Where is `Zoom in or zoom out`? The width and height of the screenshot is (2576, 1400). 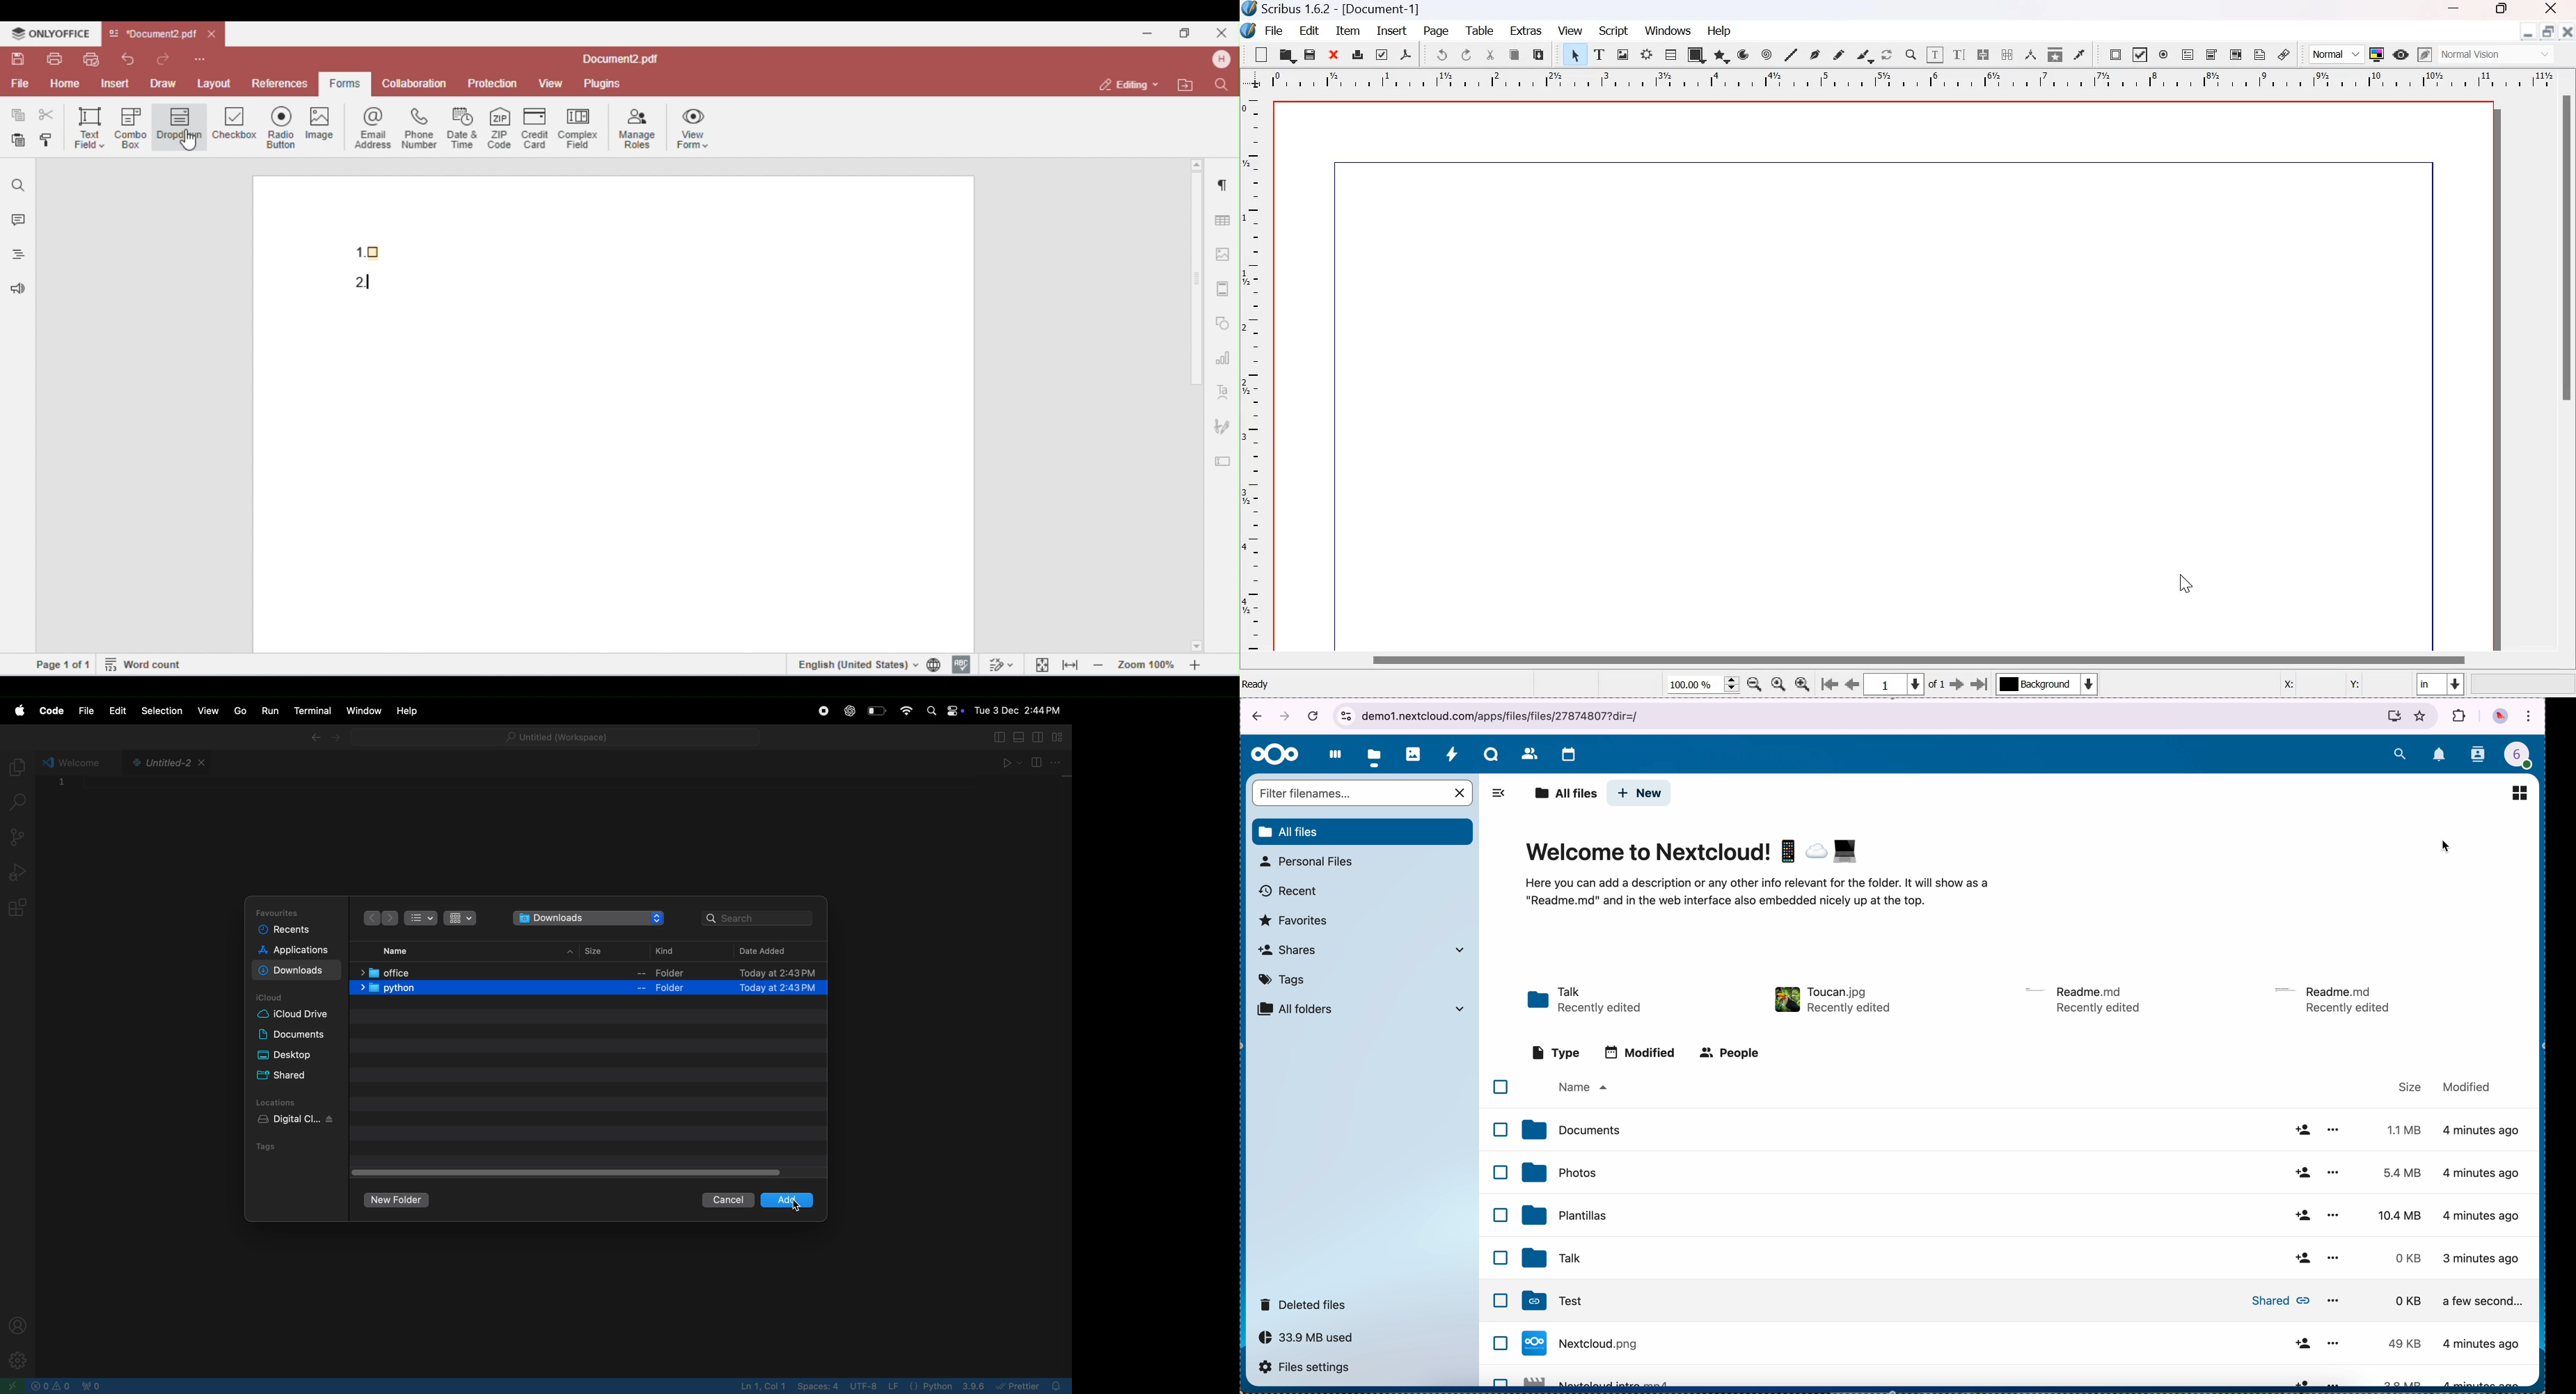
Zoom in or zoom out is located at coordinates (1912, 55).